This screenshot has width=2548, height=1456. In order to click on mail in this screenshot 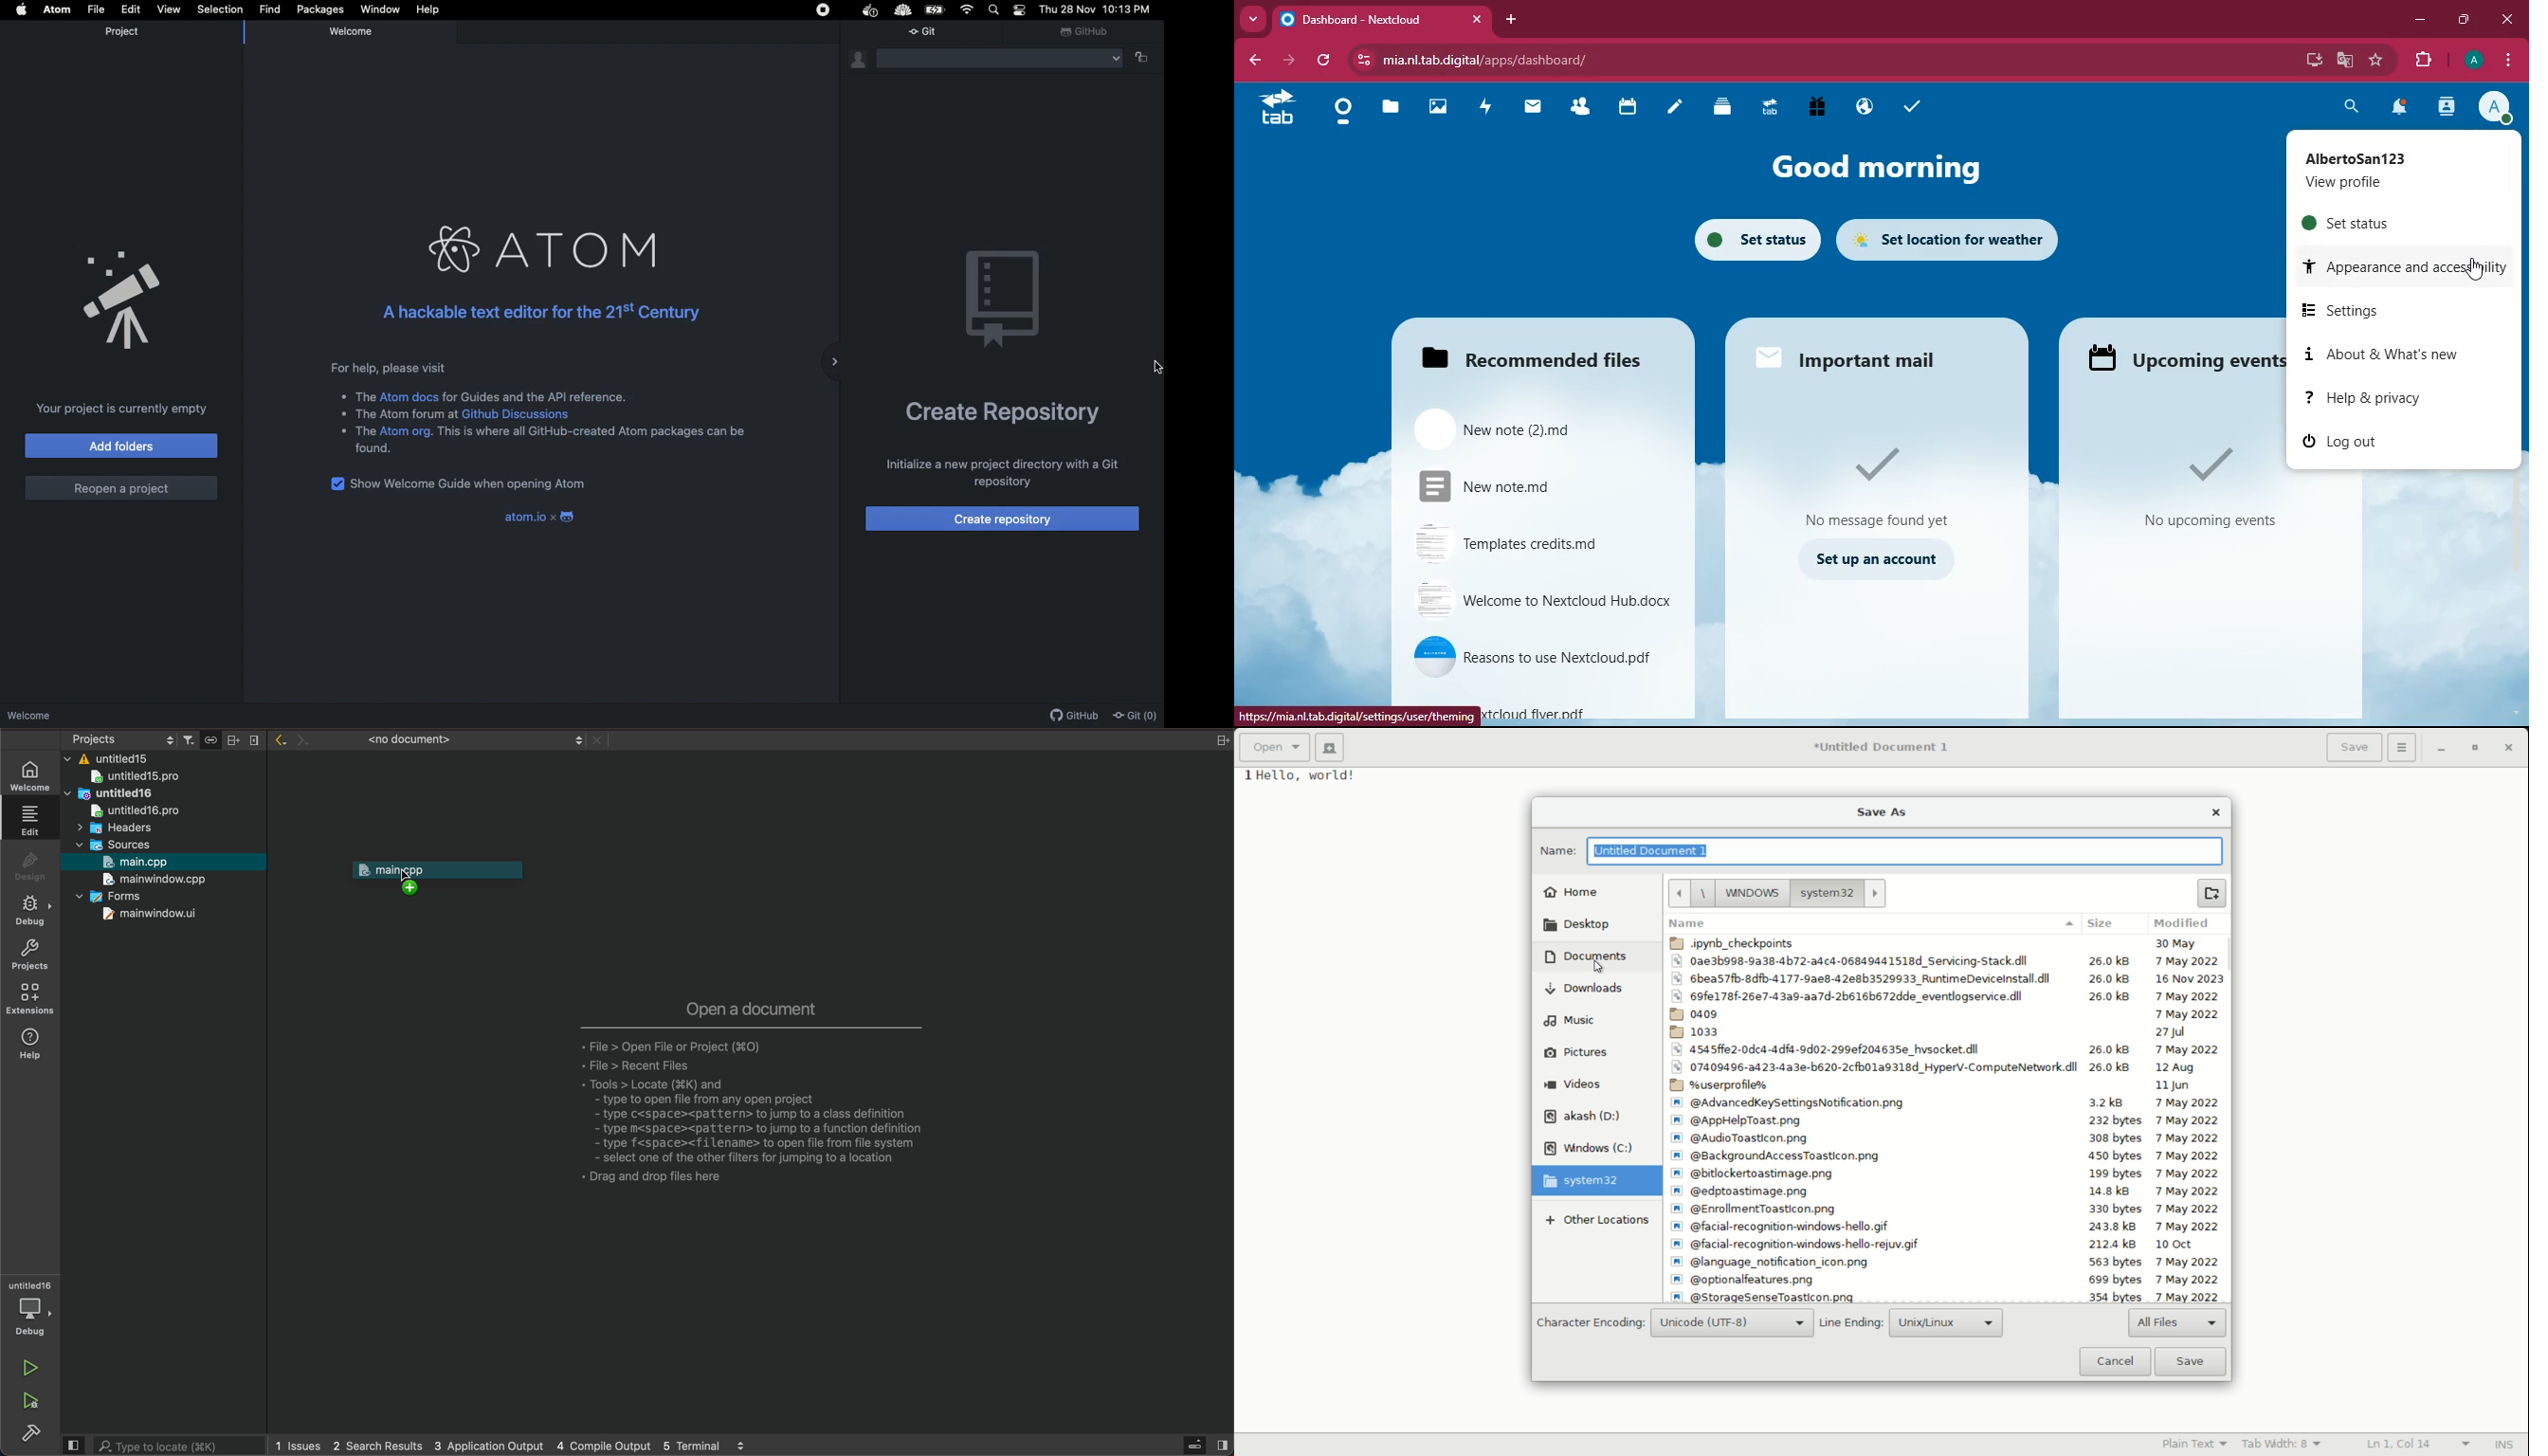, I will do `click(1851, 356)`.